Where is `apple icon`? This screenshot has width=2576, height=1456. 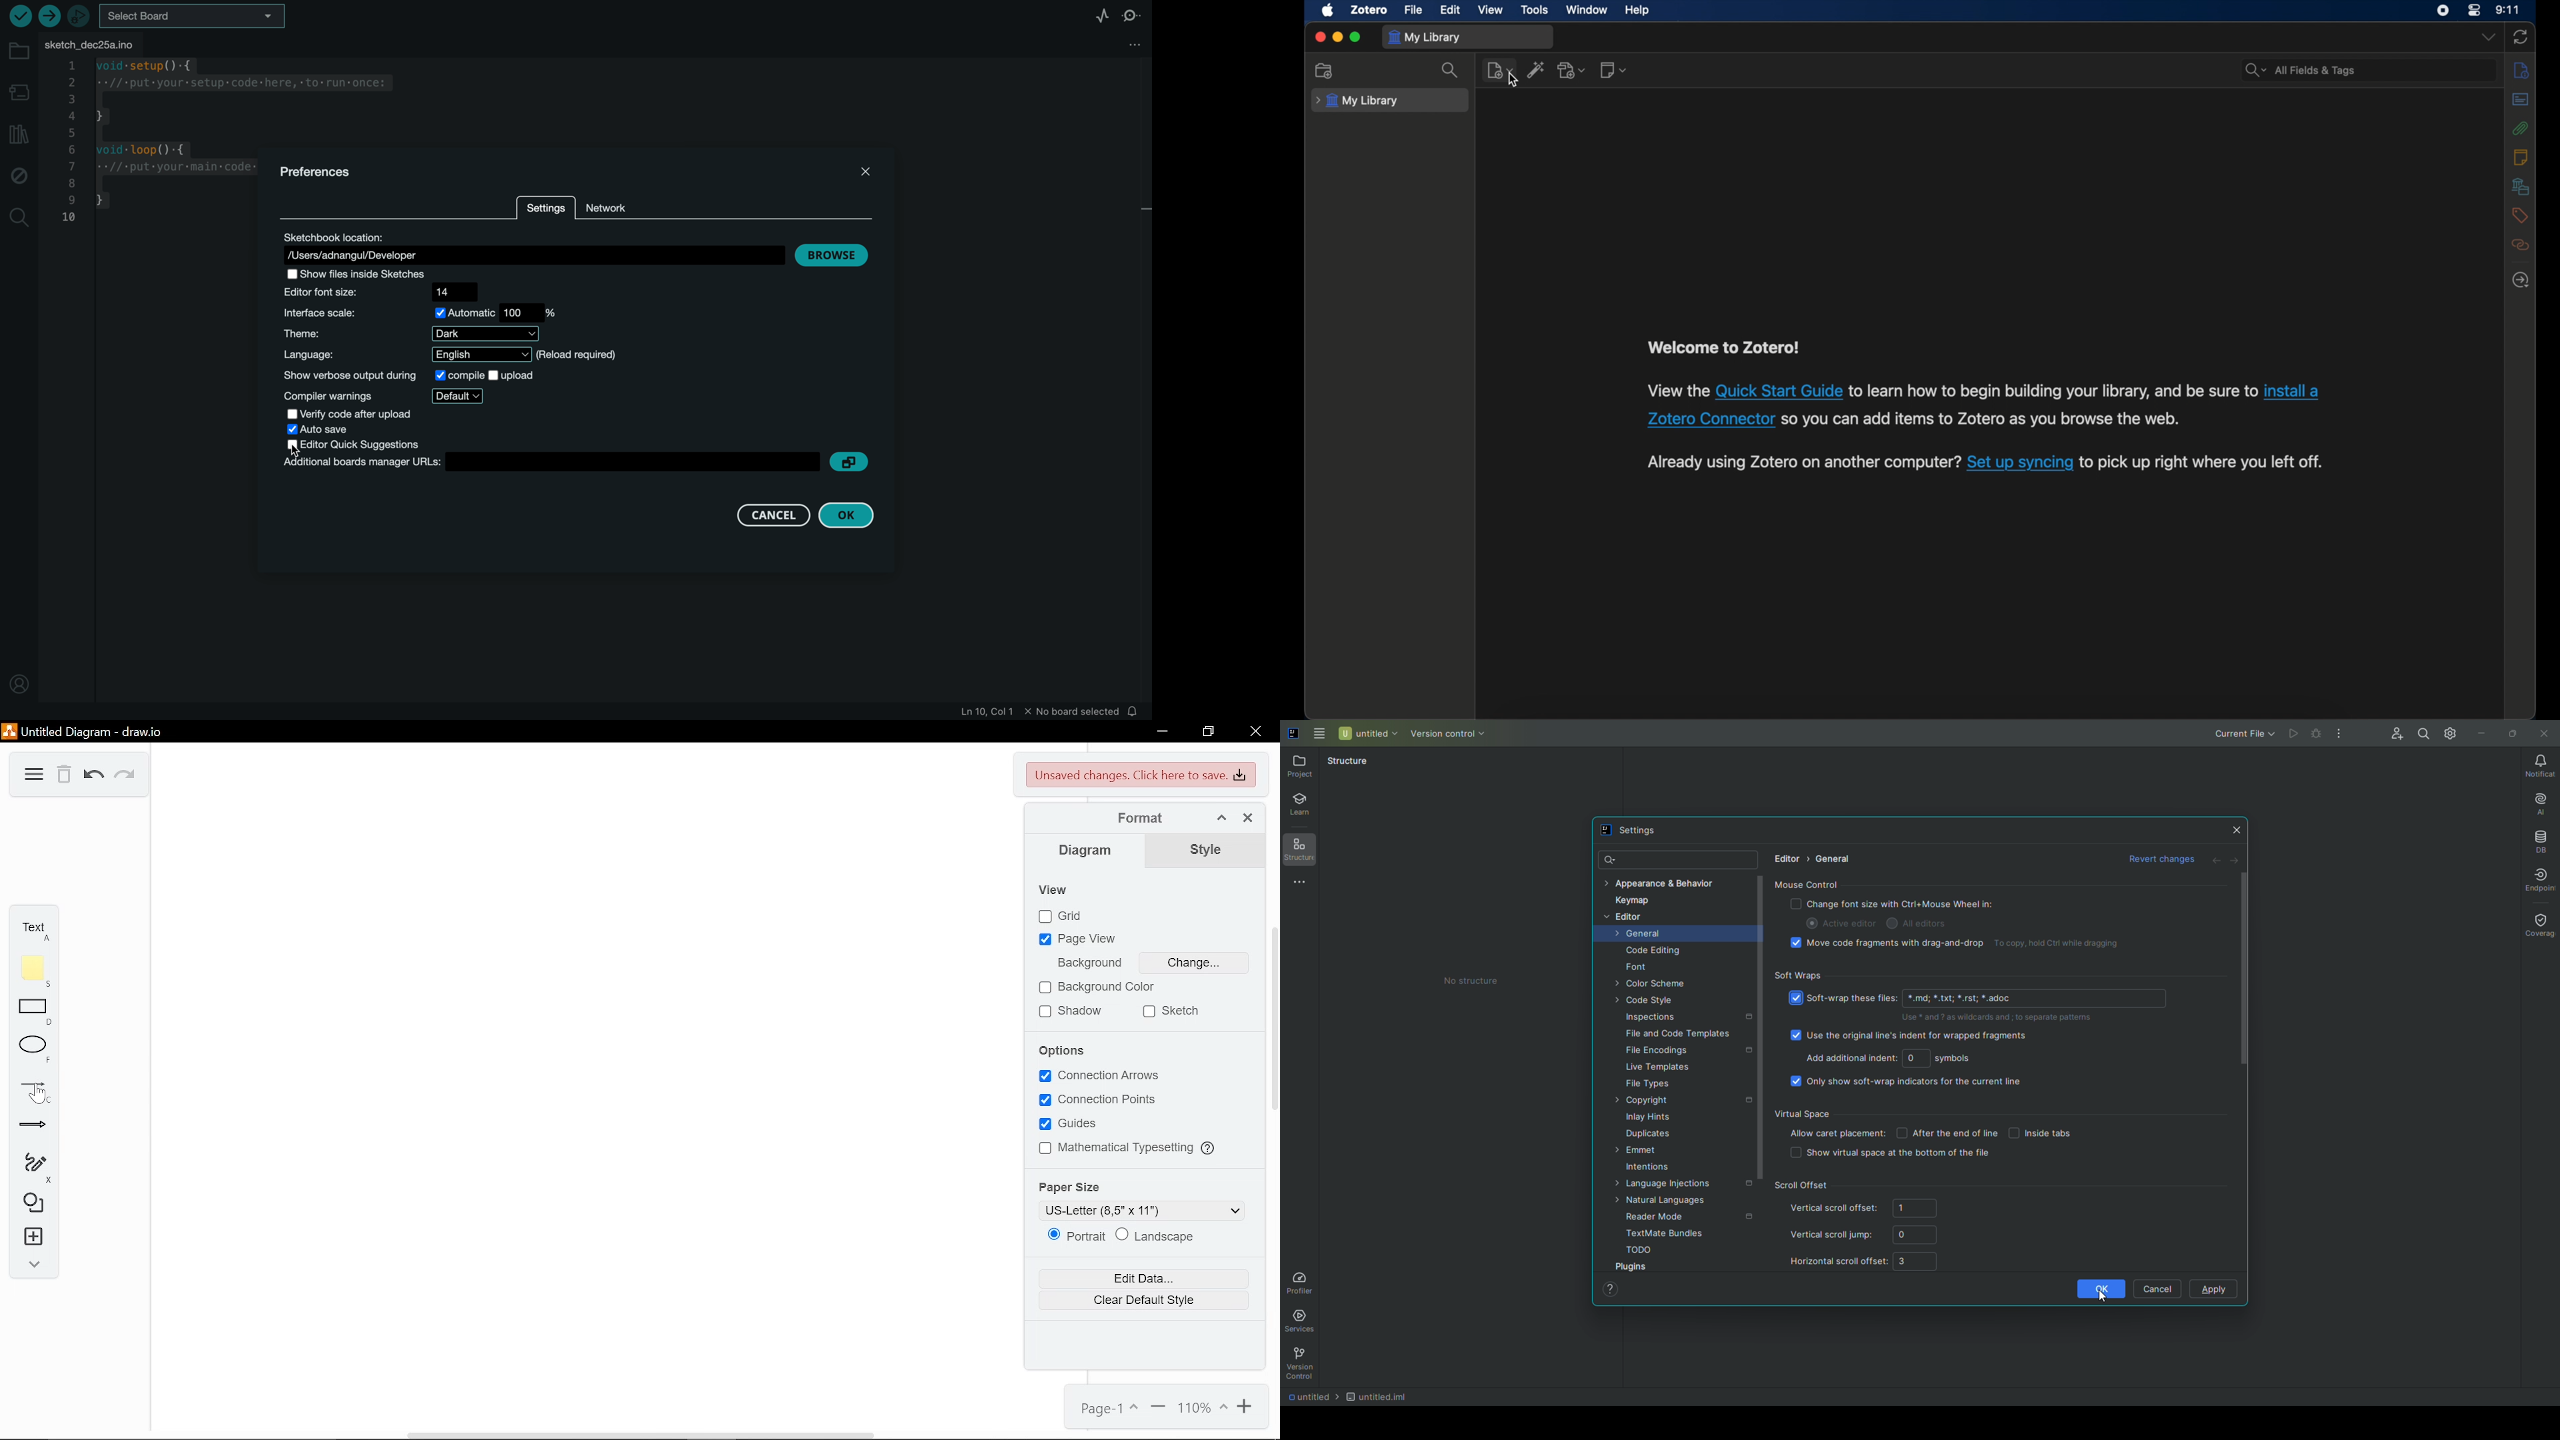
apple icon is located at coordinates (1328, 11).